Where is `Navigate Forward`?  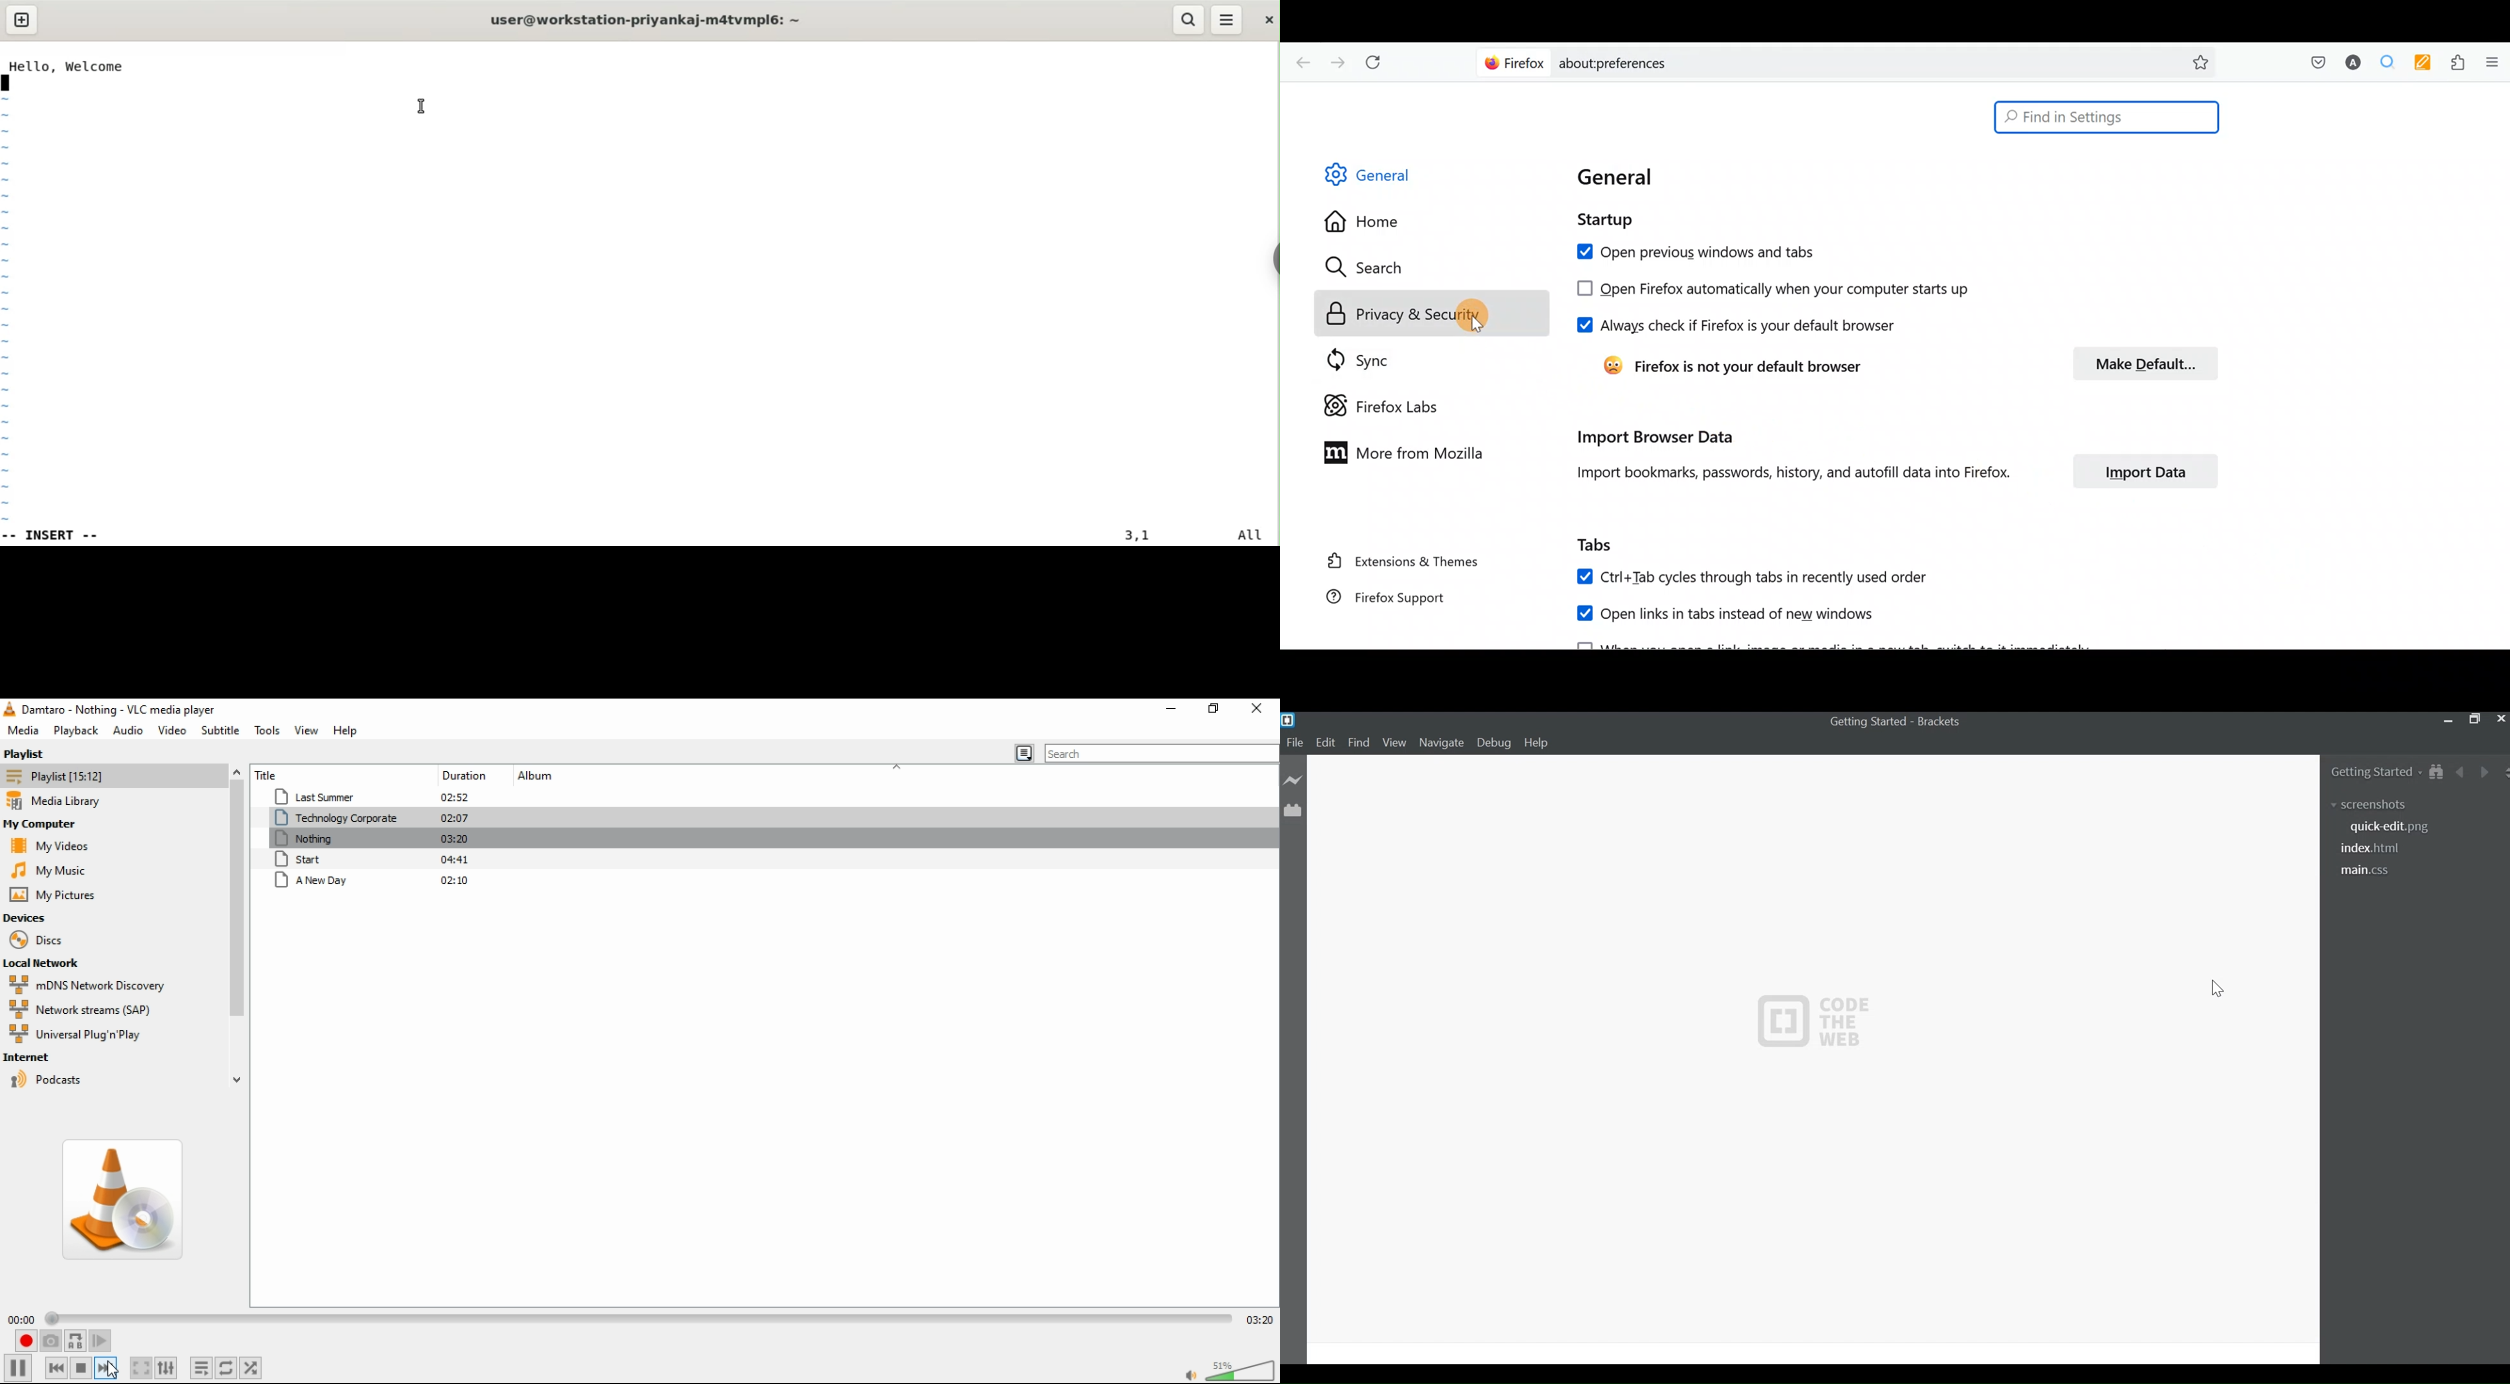
Navigate Forward is located at coordinates (2482, 771).